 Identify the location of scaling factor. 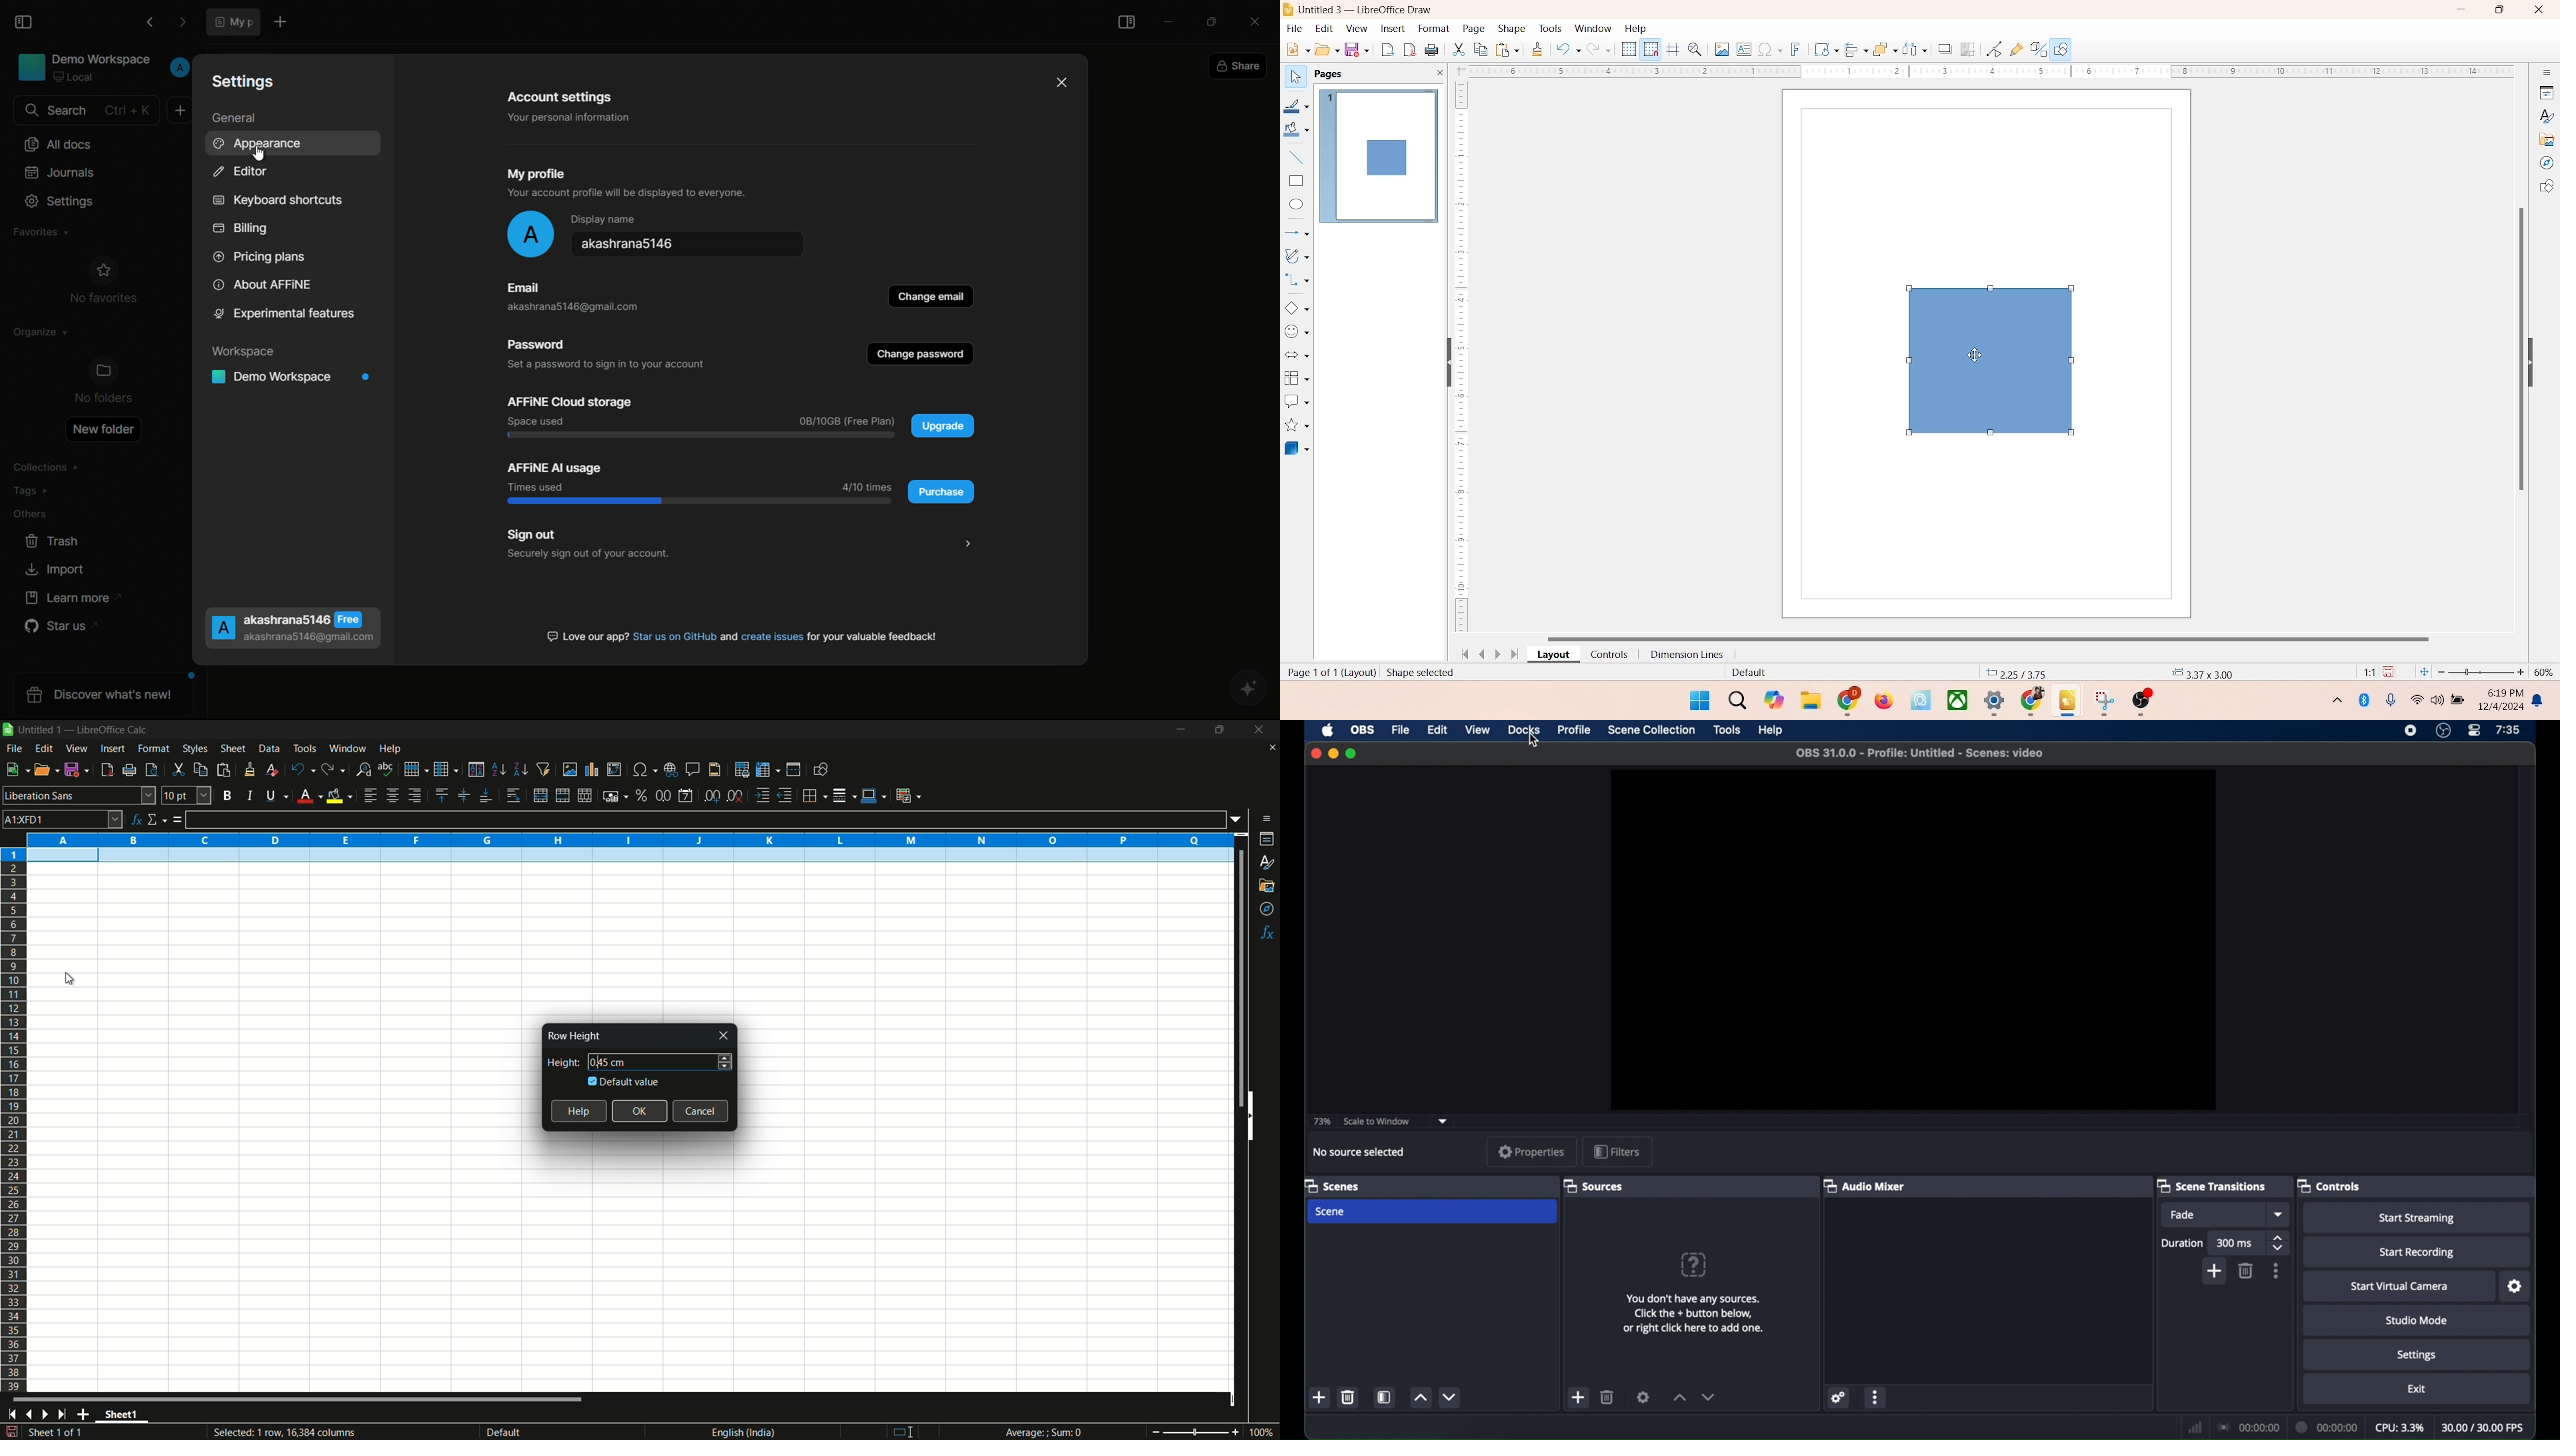
(2364, 672).